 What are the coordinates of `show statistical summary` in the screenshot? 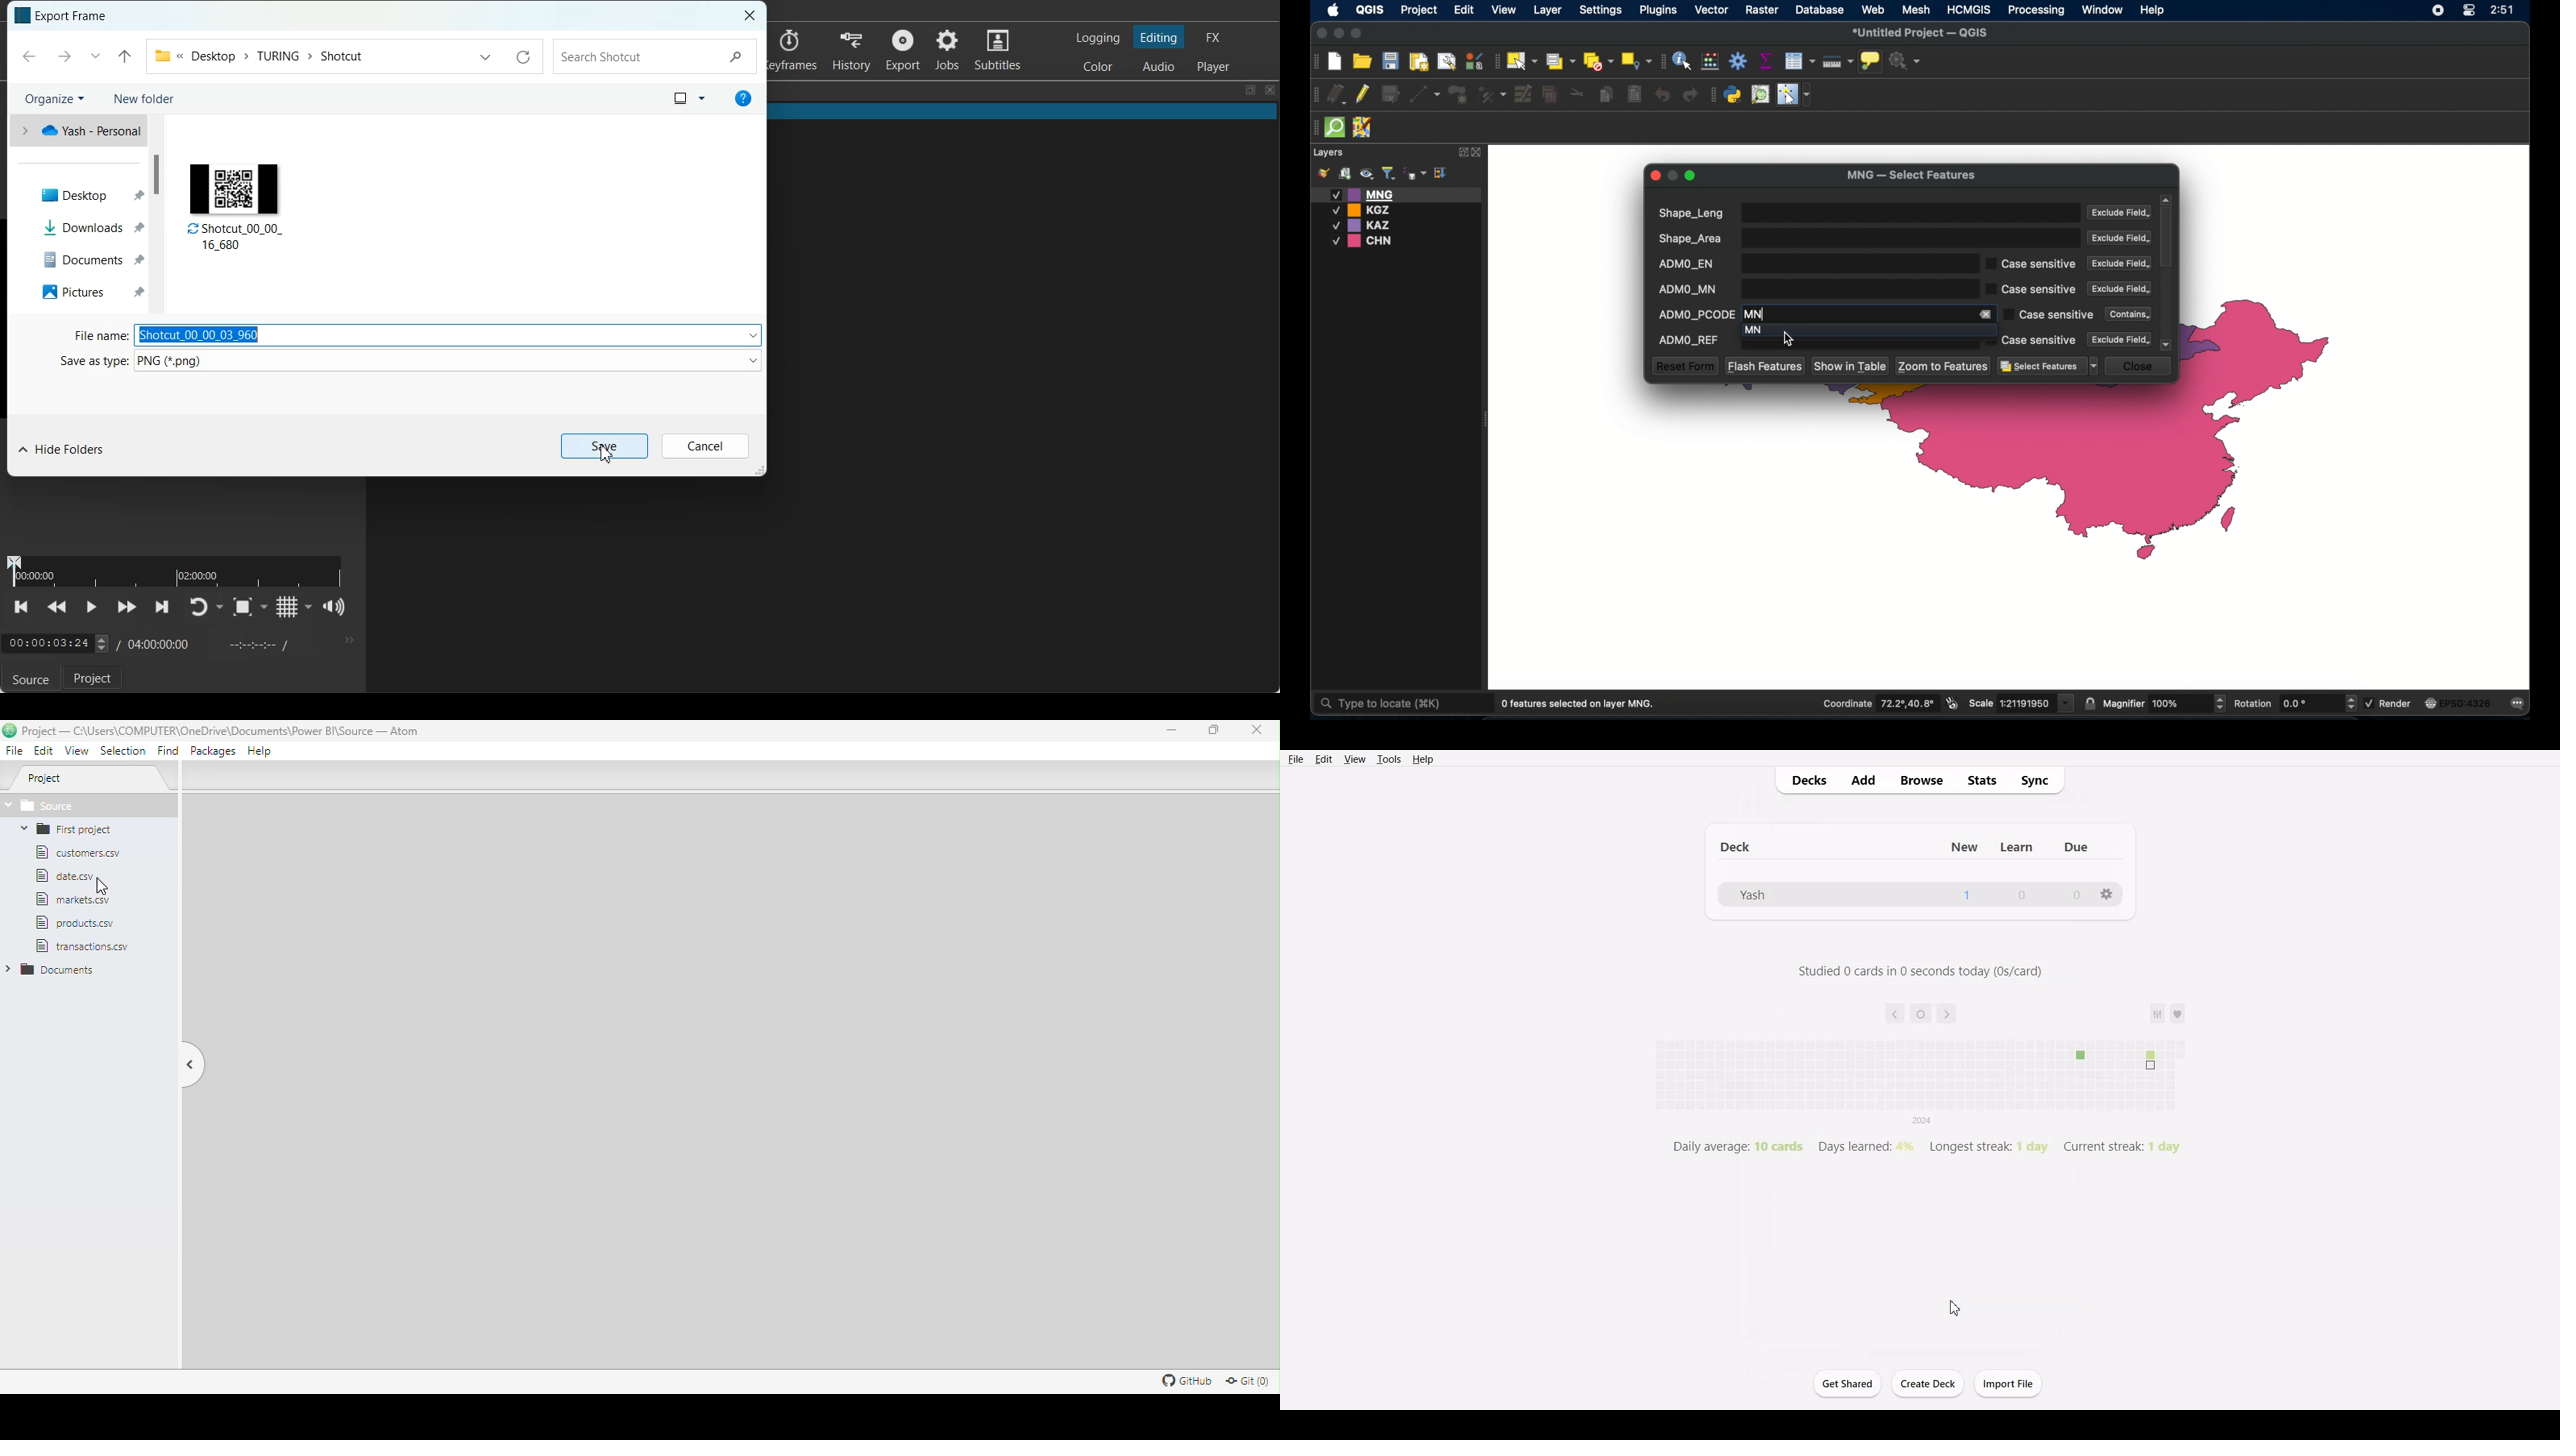 It's located at (1765, 61).